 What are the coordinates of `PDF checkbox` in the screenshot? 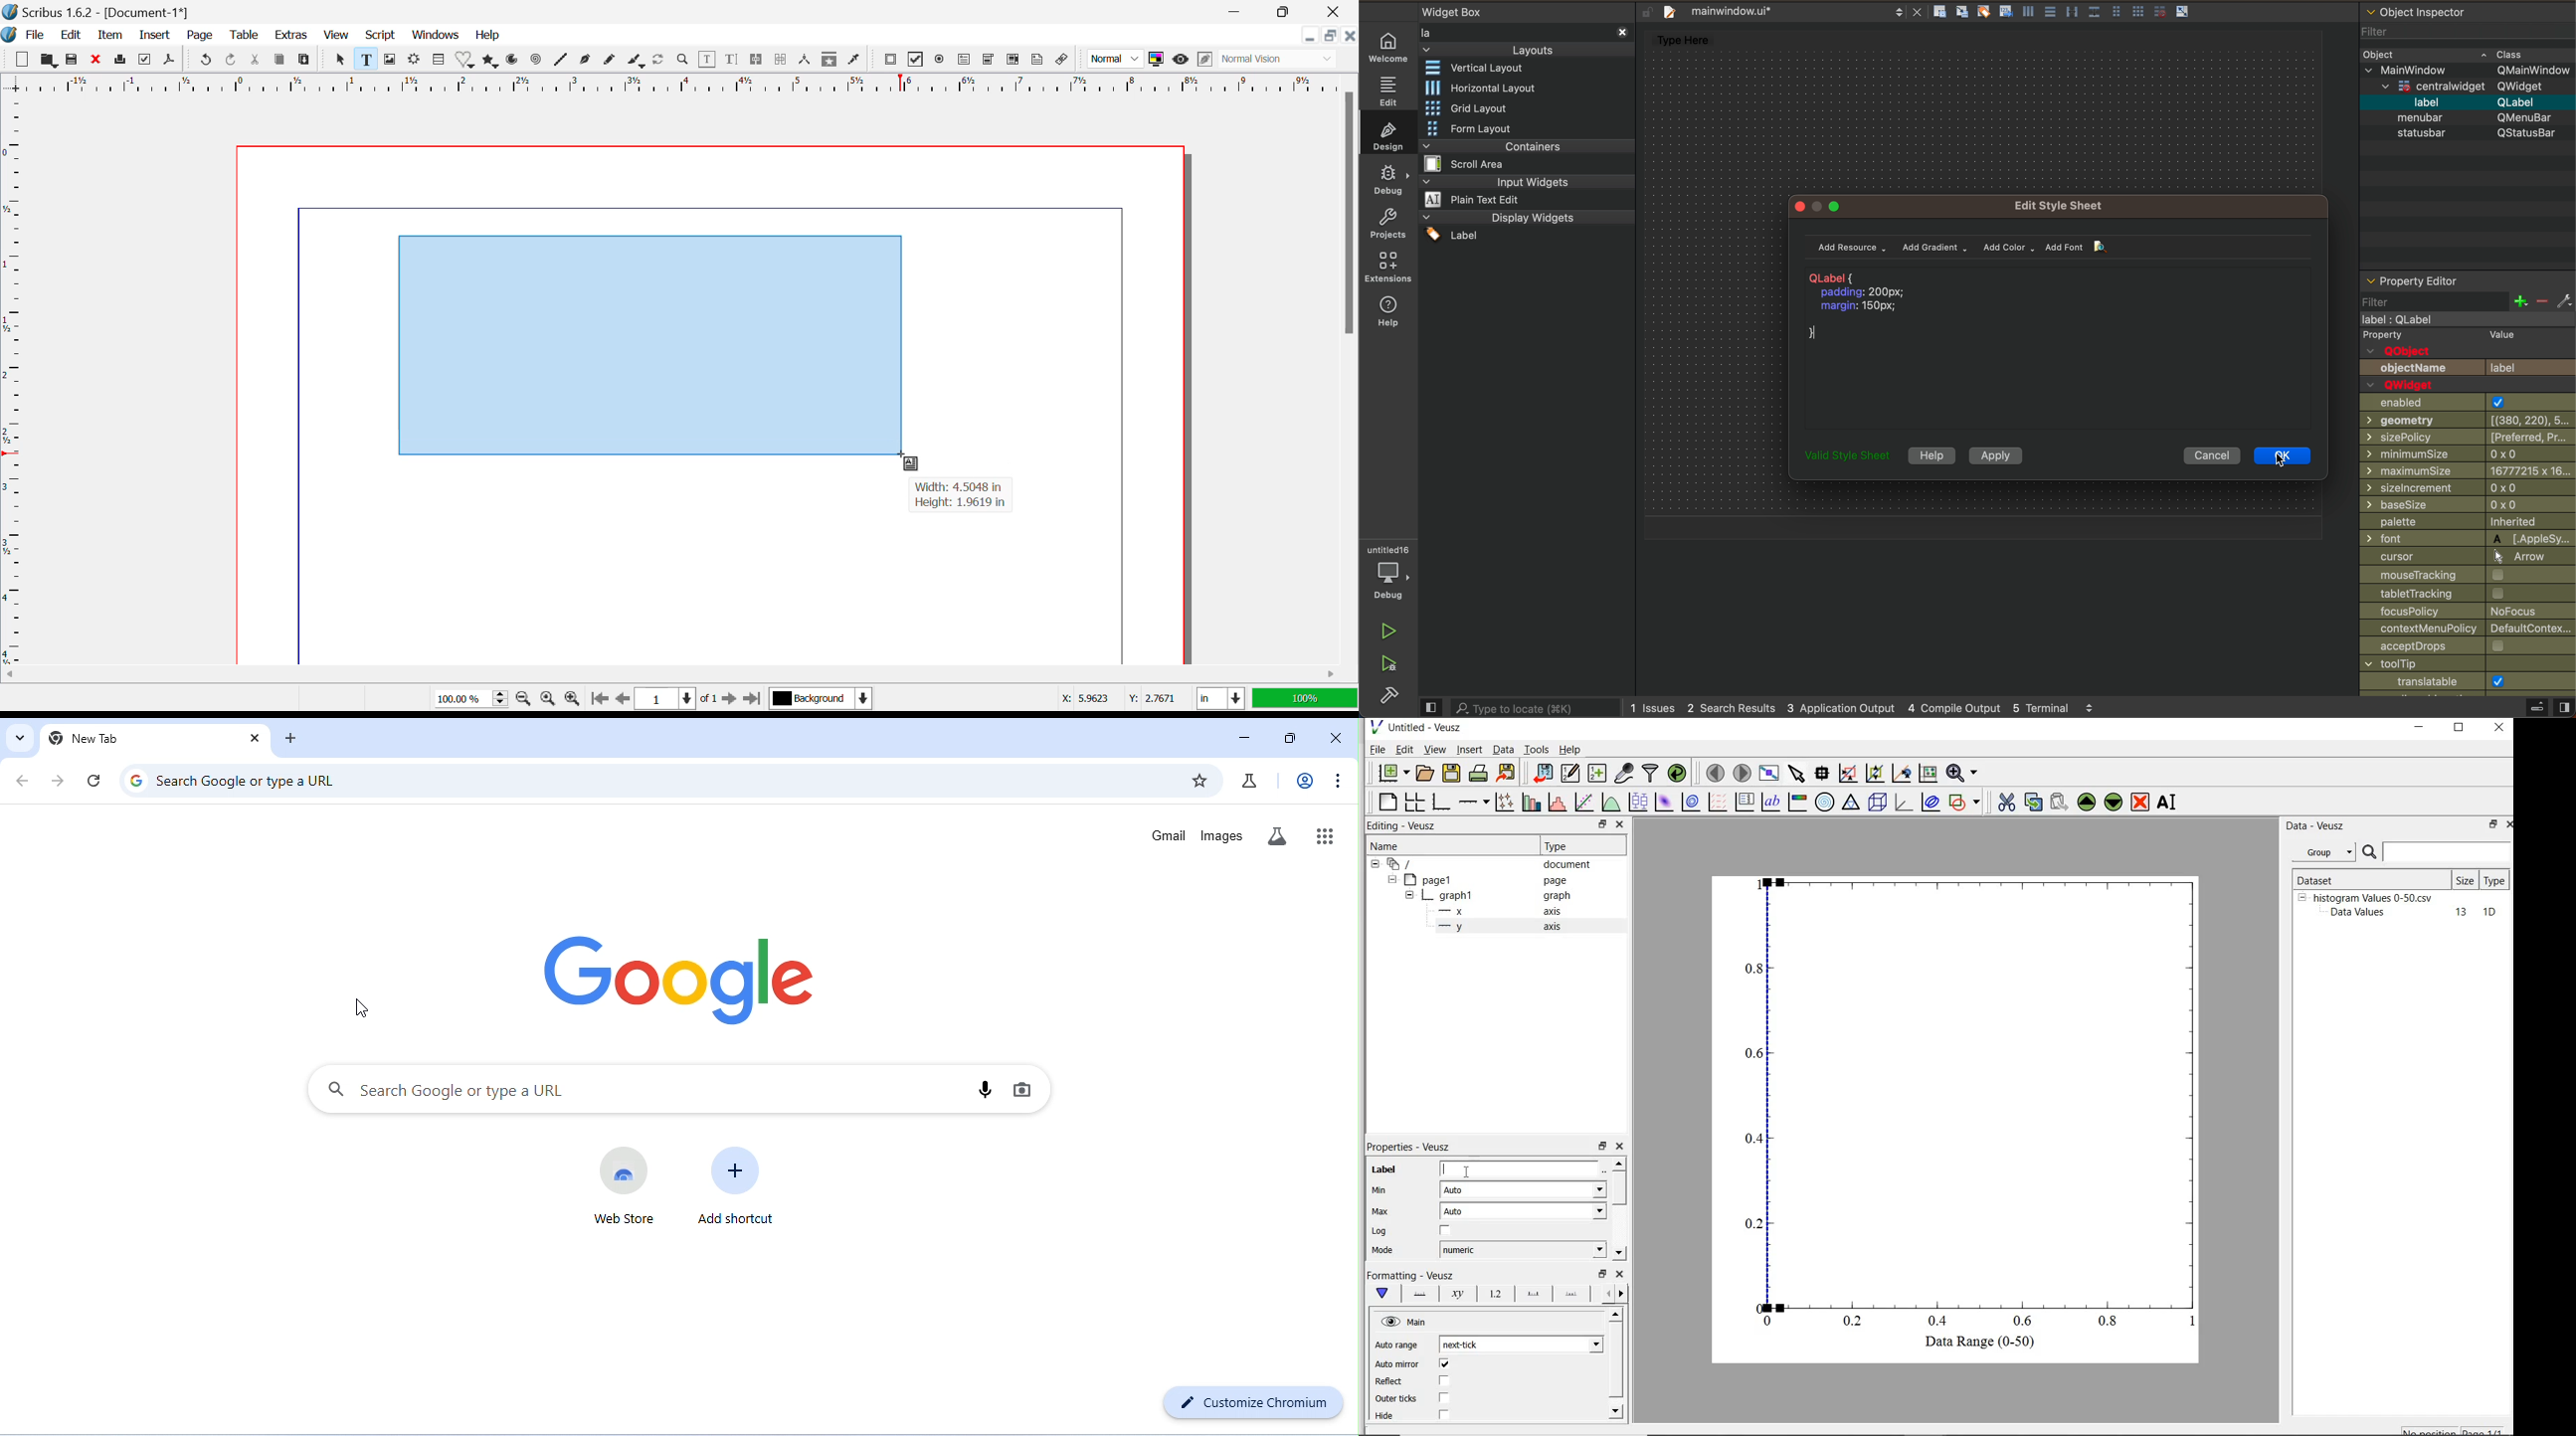 It's located at (916, 59).